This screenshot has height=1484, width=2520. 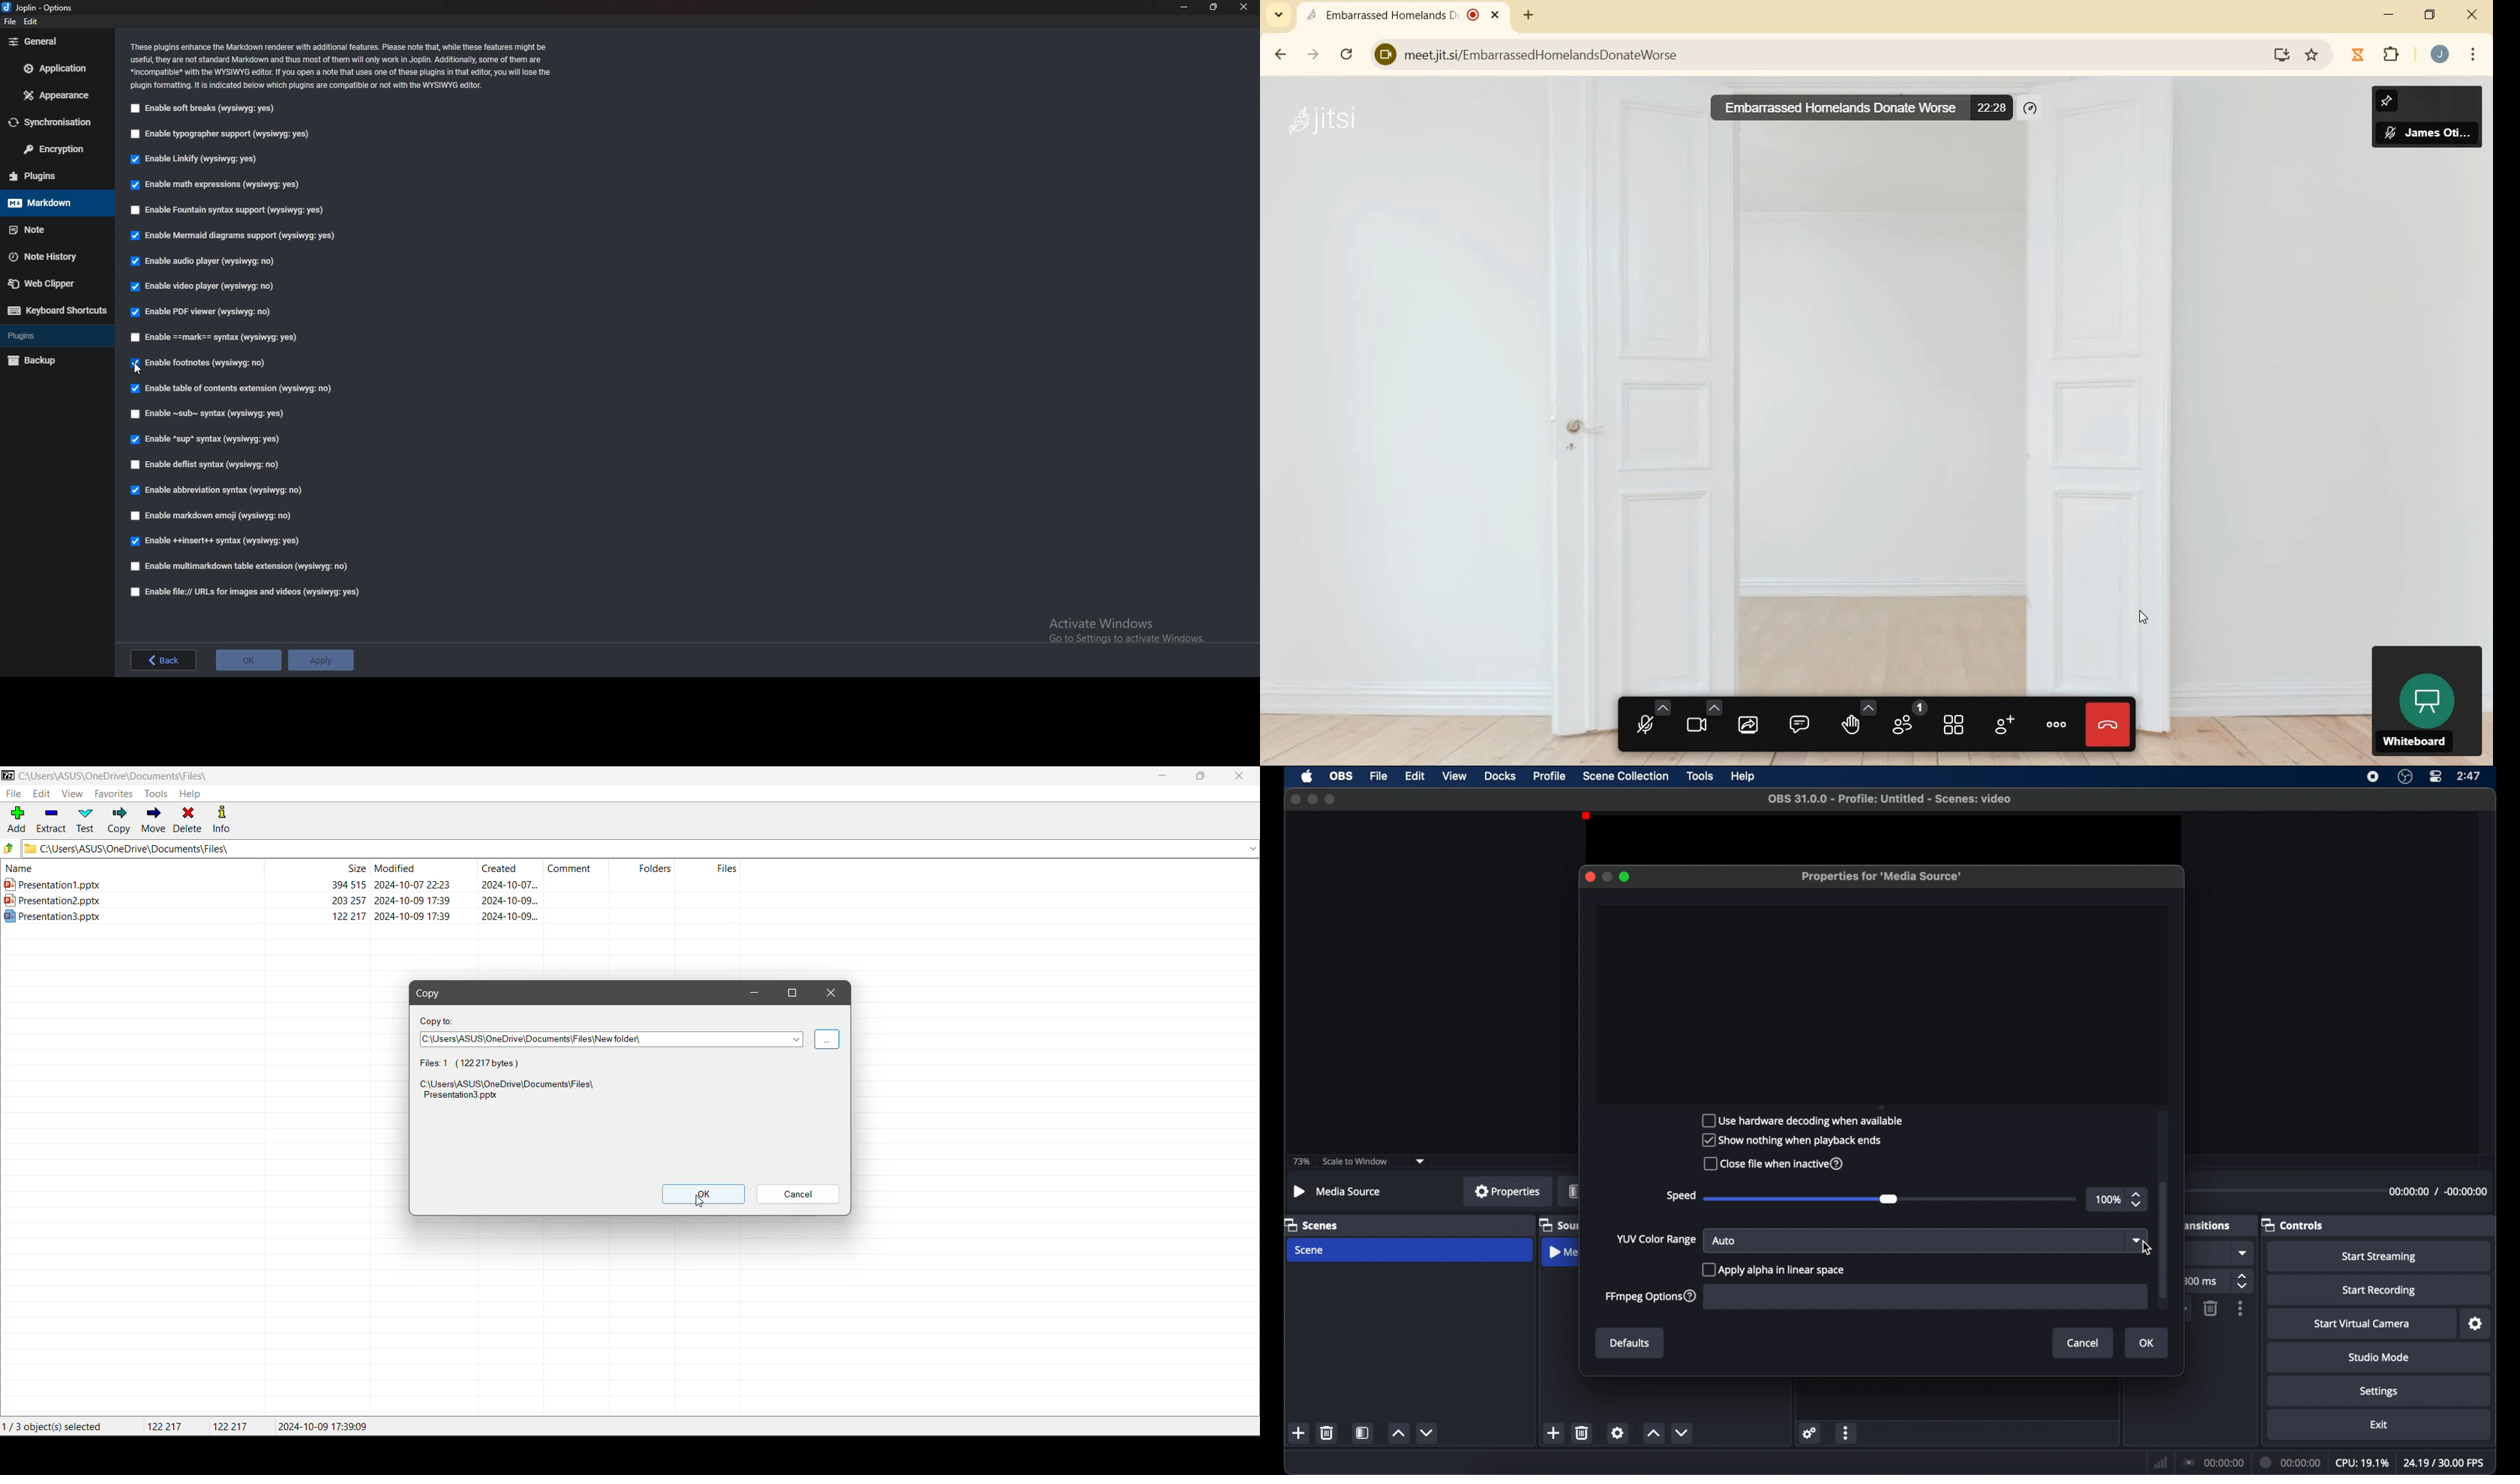 I want to click on delete, so click(x=1327, y=1432).